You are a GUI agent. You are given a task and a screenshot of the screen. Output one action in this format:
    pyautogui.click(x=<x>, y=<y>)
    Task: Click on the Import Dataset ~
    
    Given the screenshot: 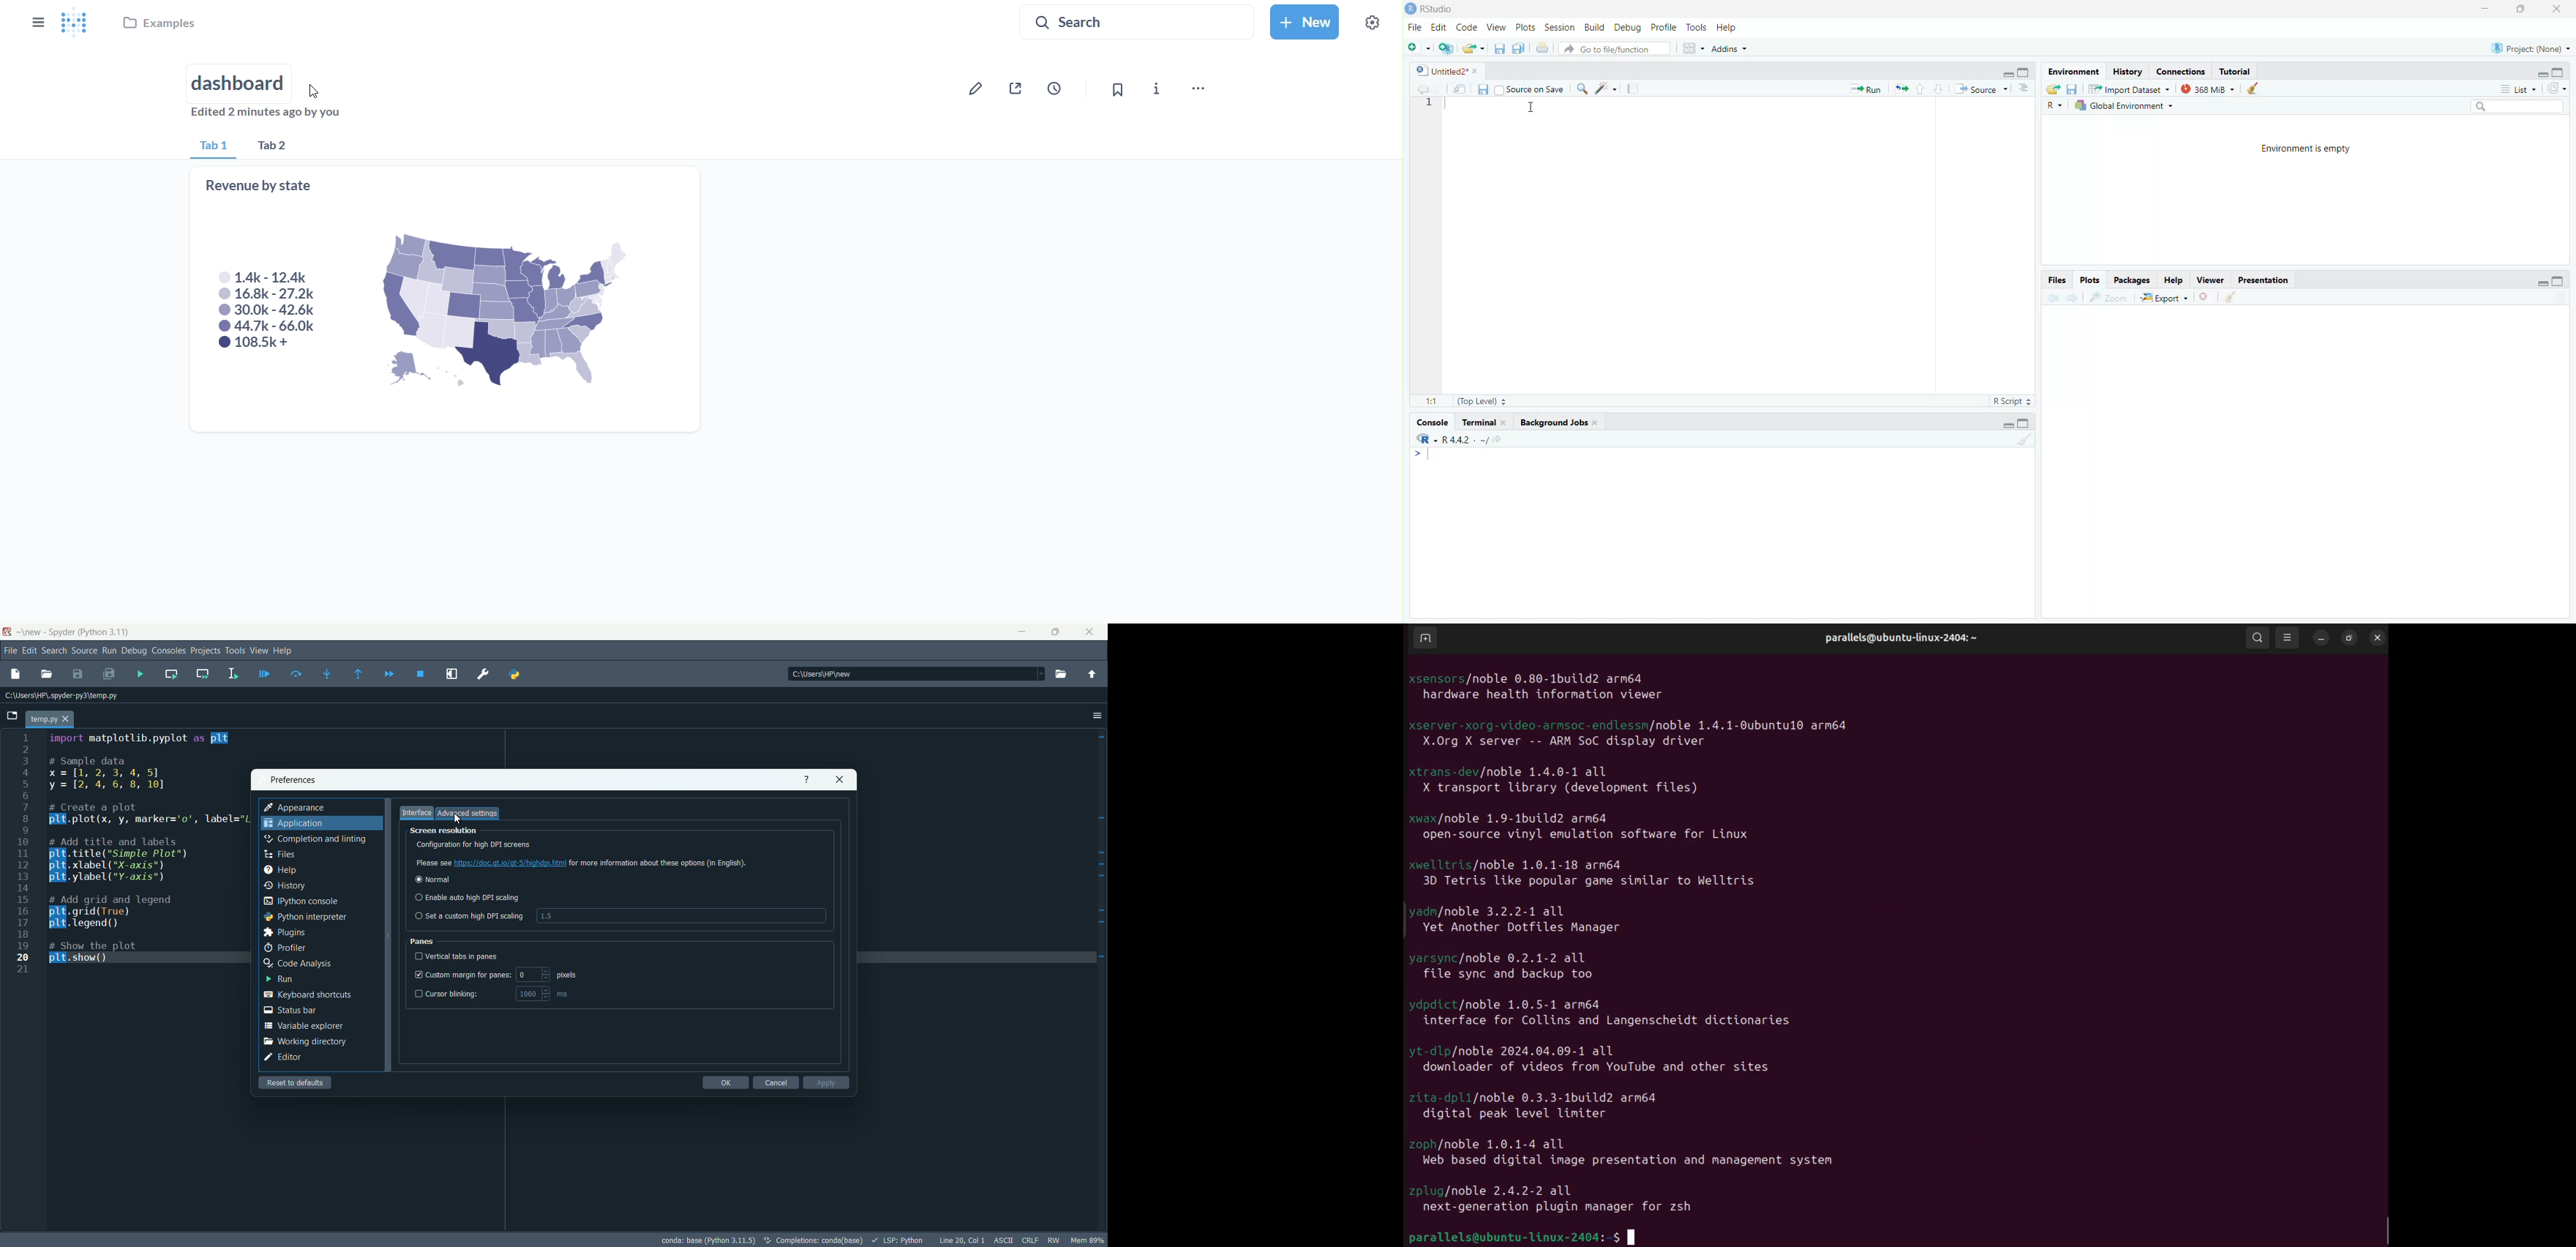 What is the action you would take?
    pyautogui.click(x=2130, y=91)
    